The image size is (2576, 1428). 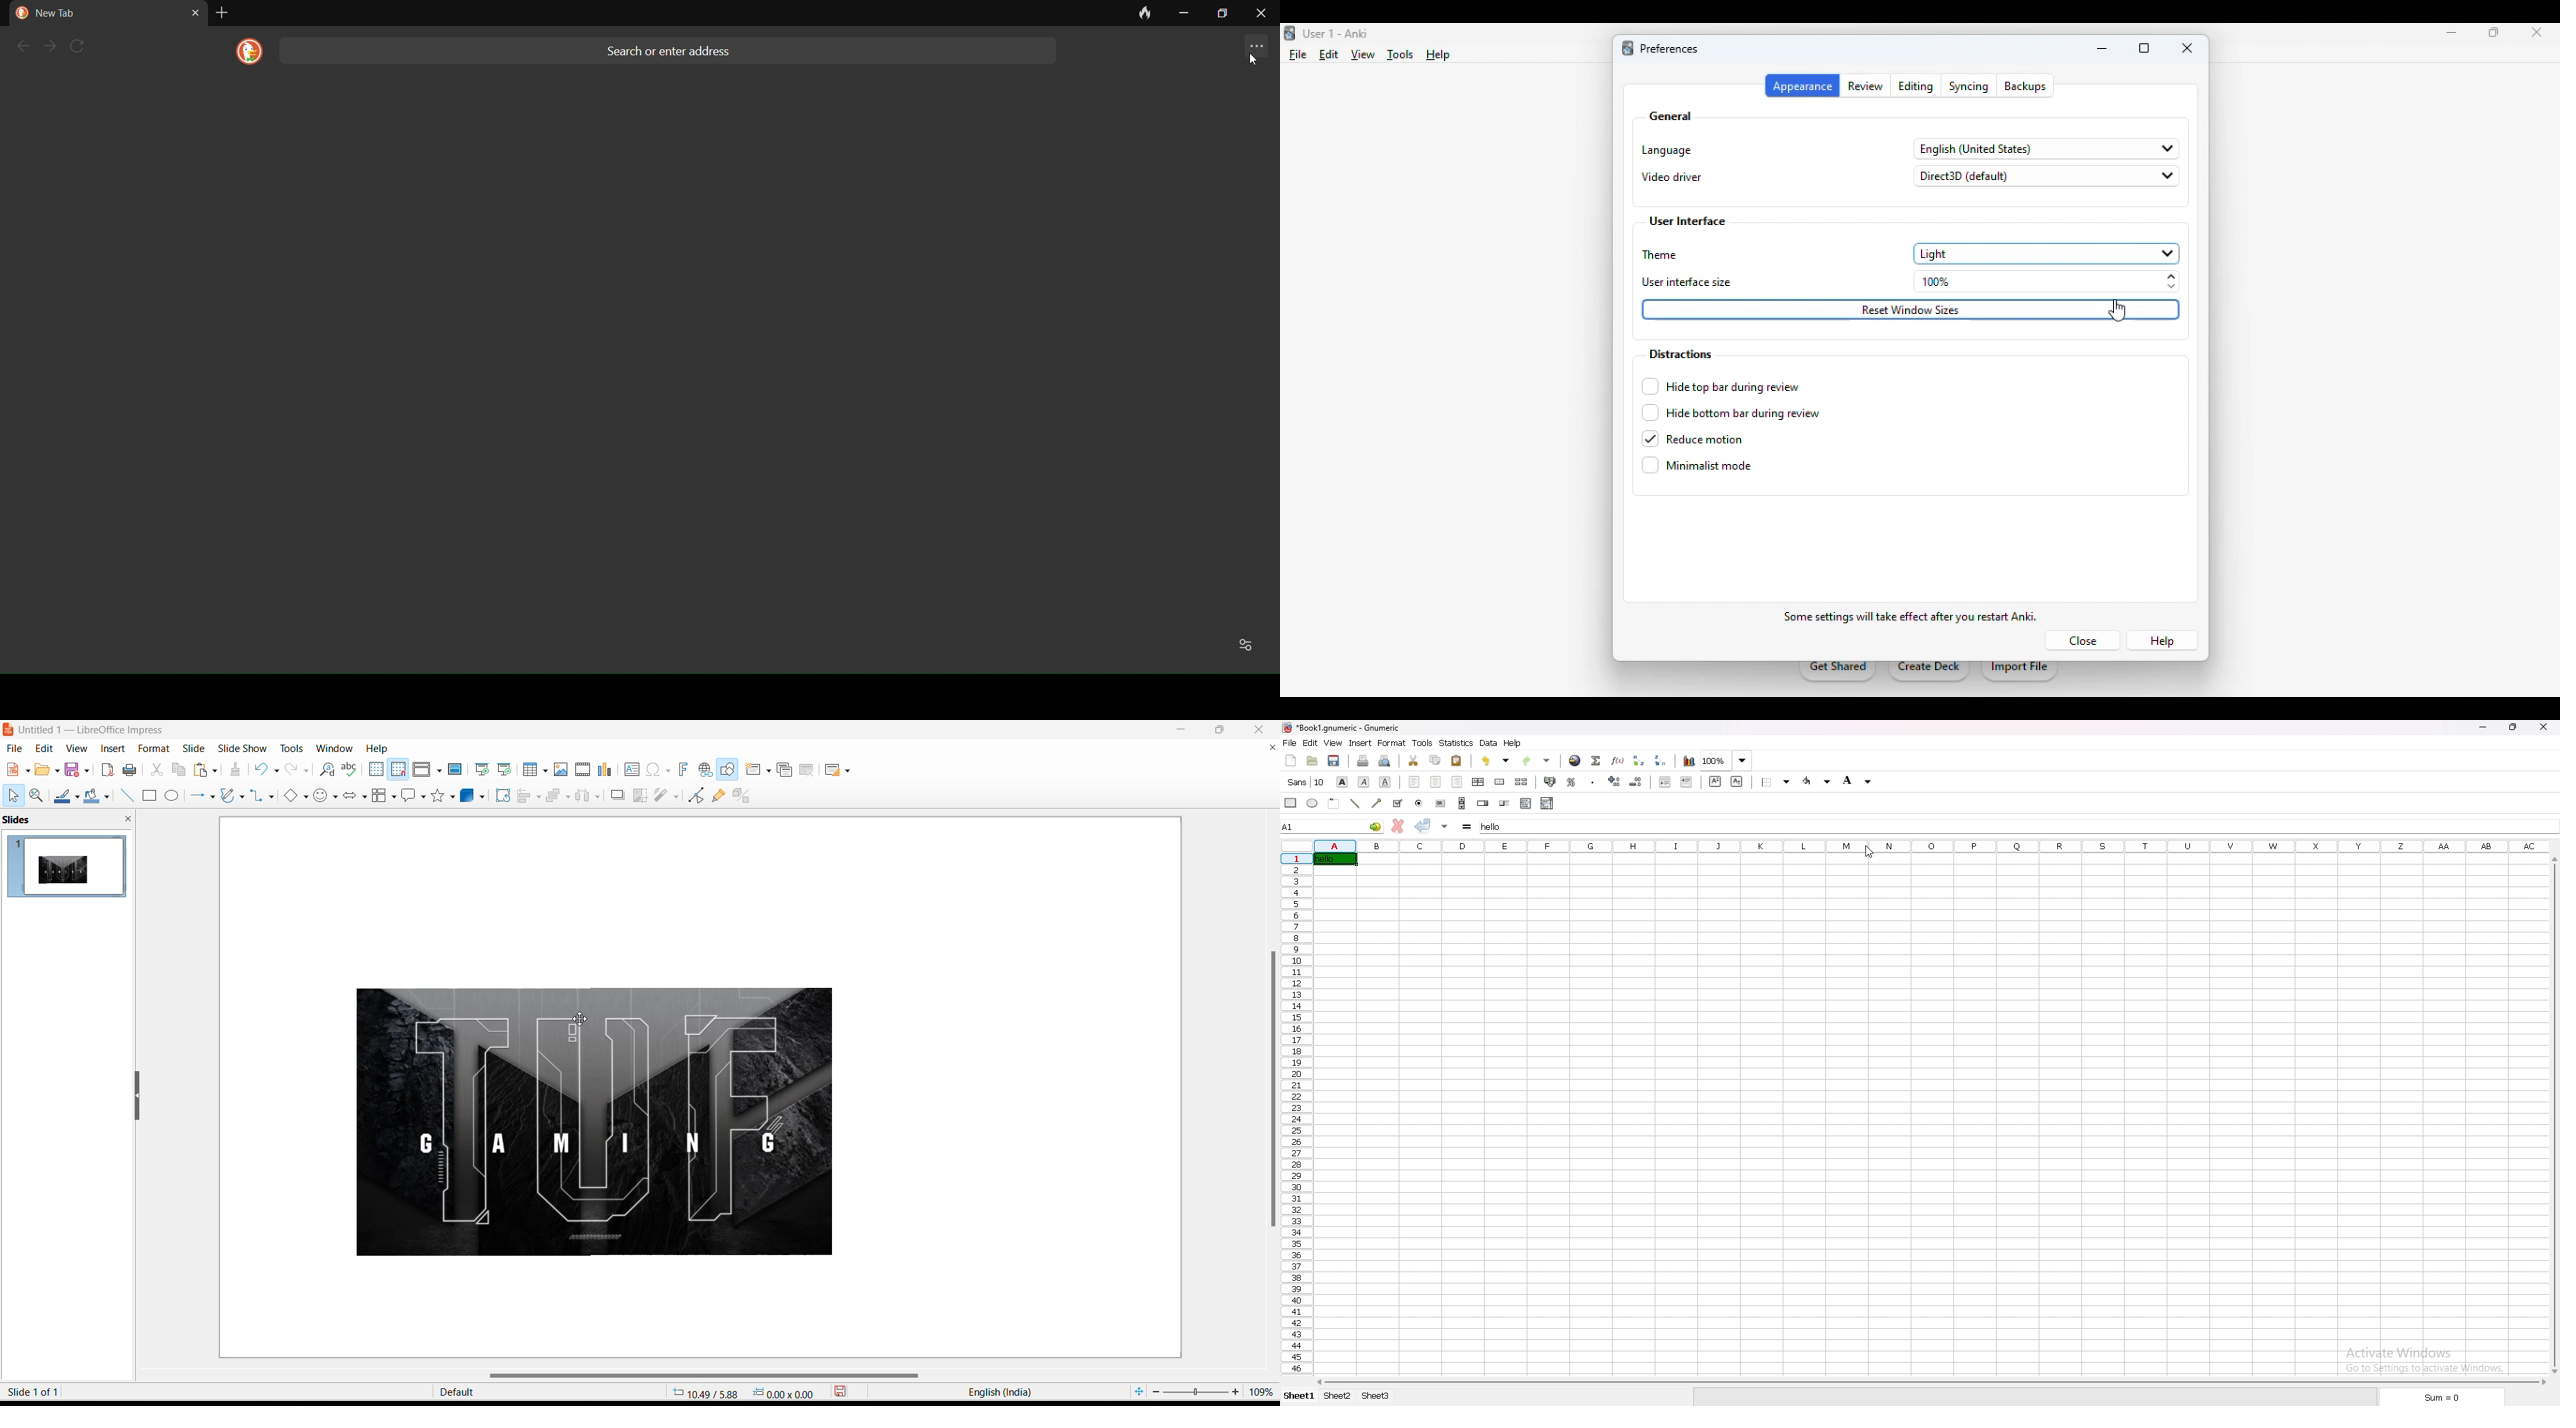 I want to click on help, so click(x=1513, y=743).